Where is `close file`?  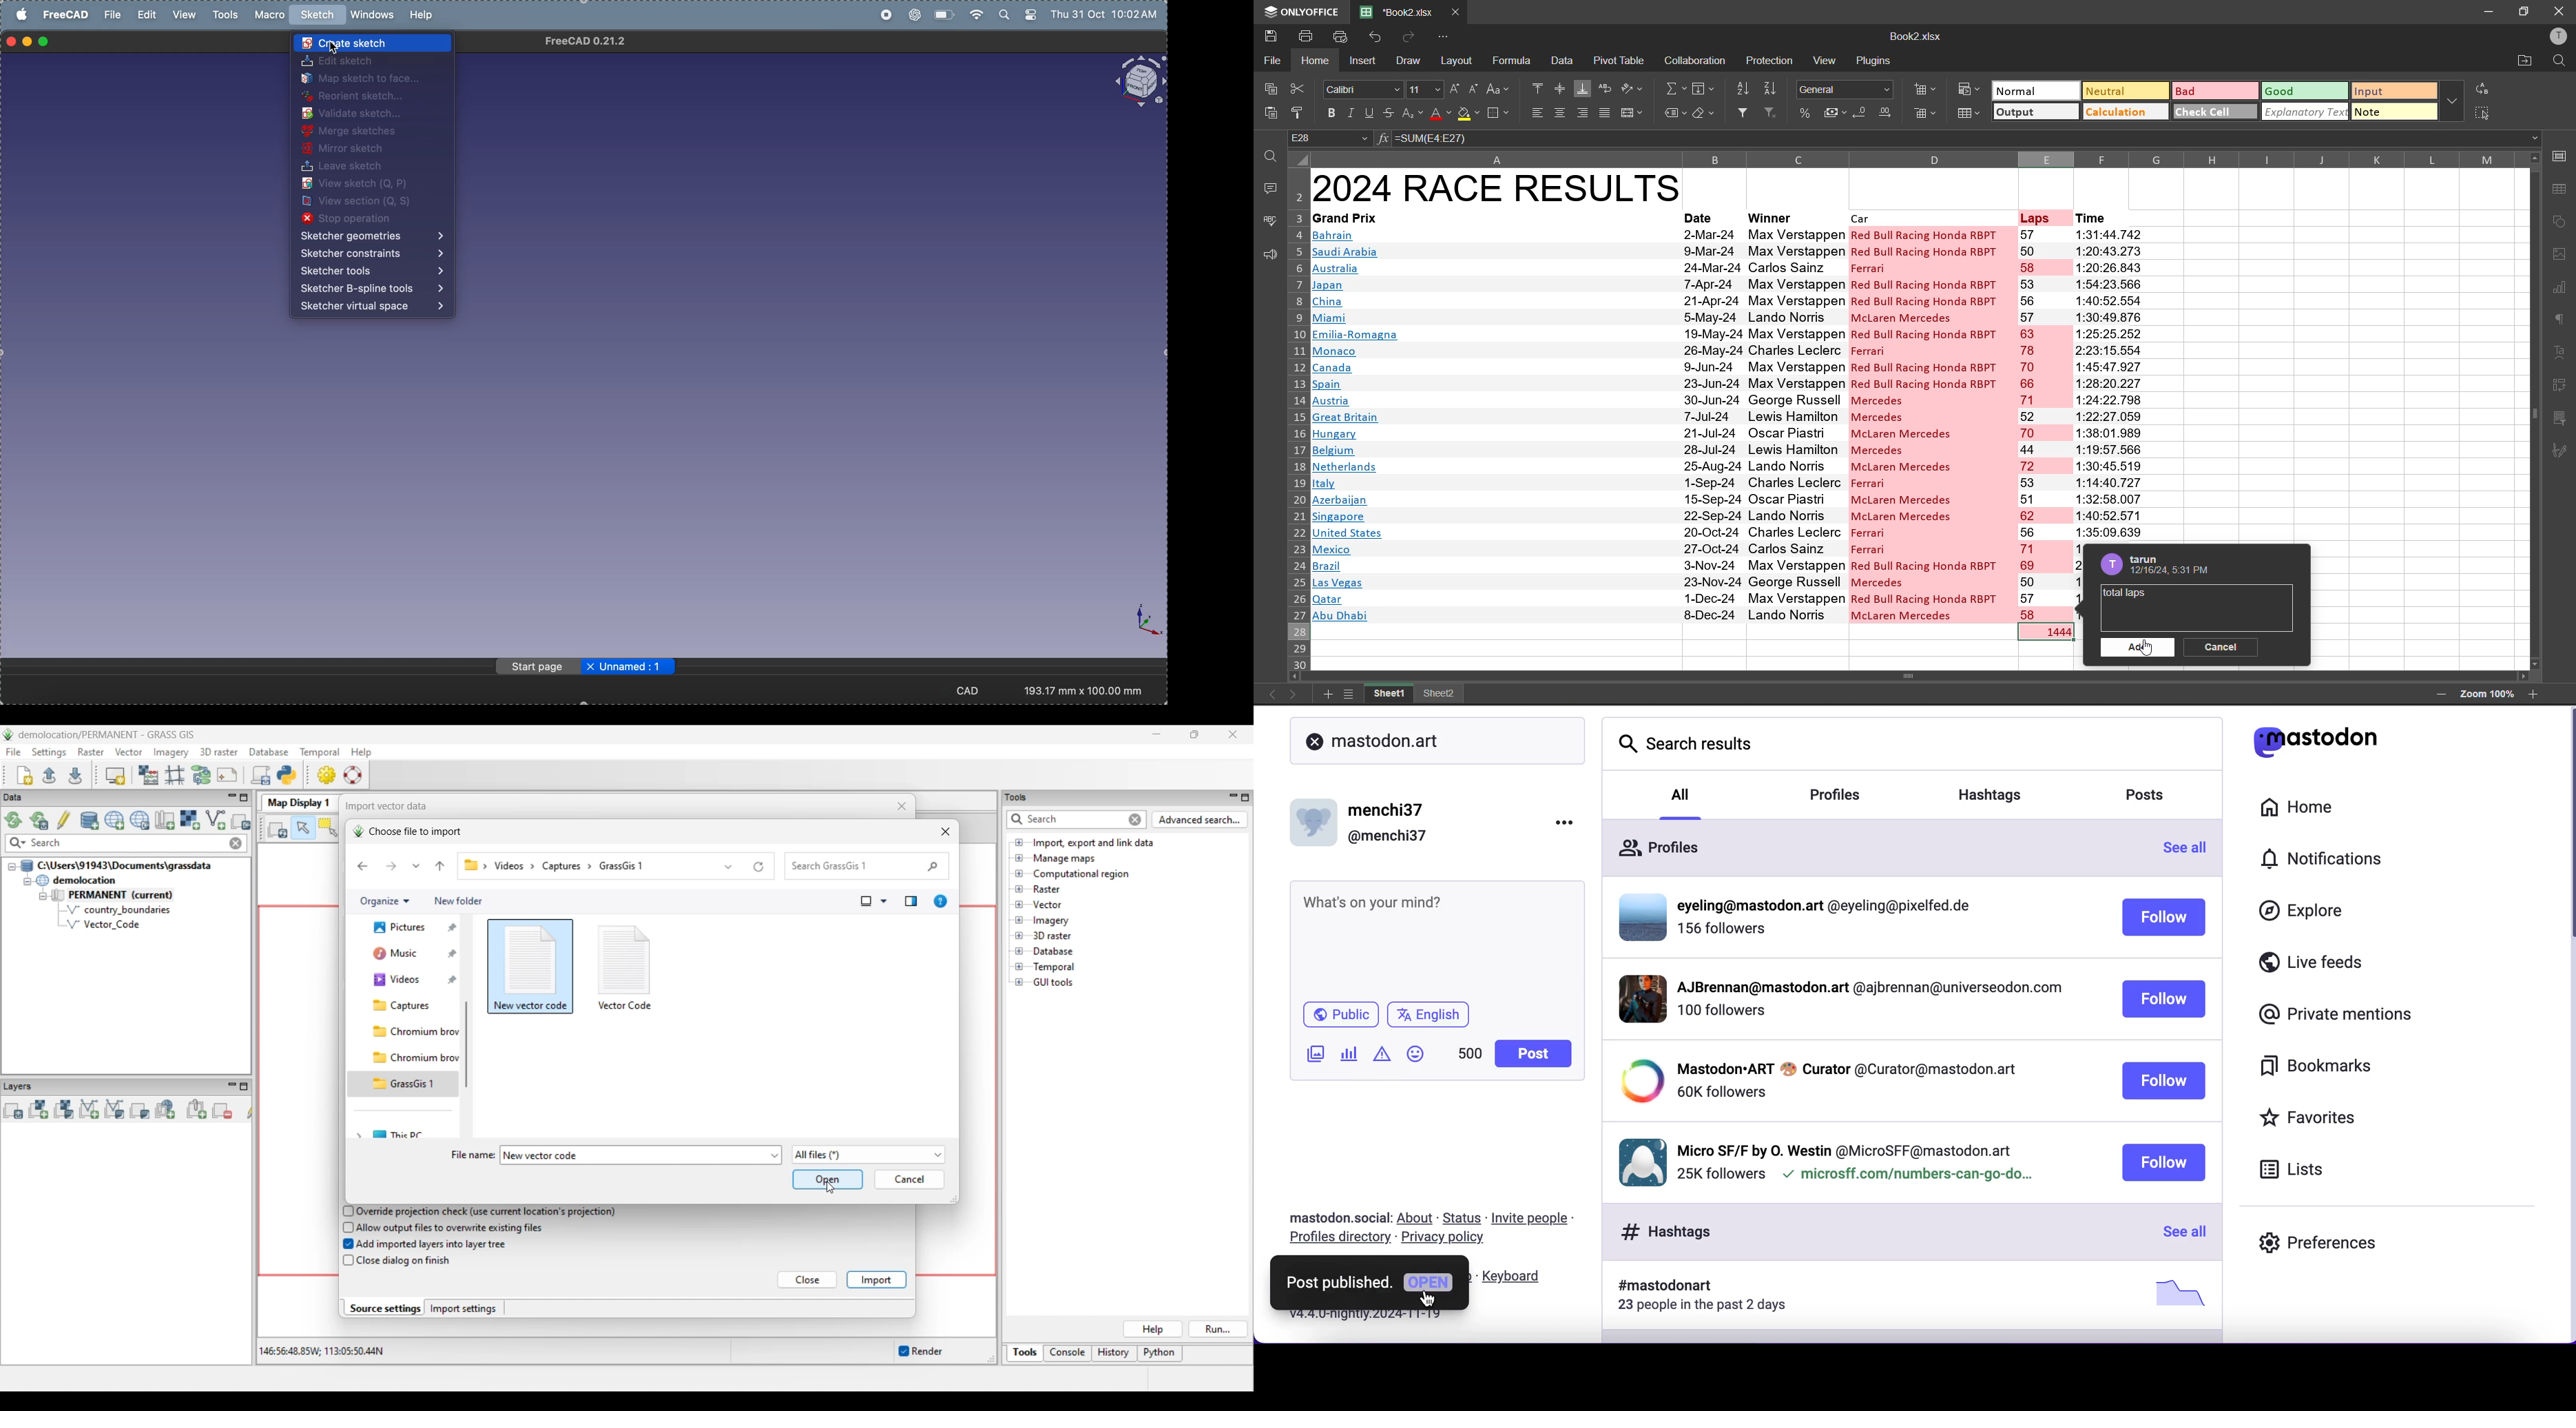 close file is located at coordinates (591, 668).